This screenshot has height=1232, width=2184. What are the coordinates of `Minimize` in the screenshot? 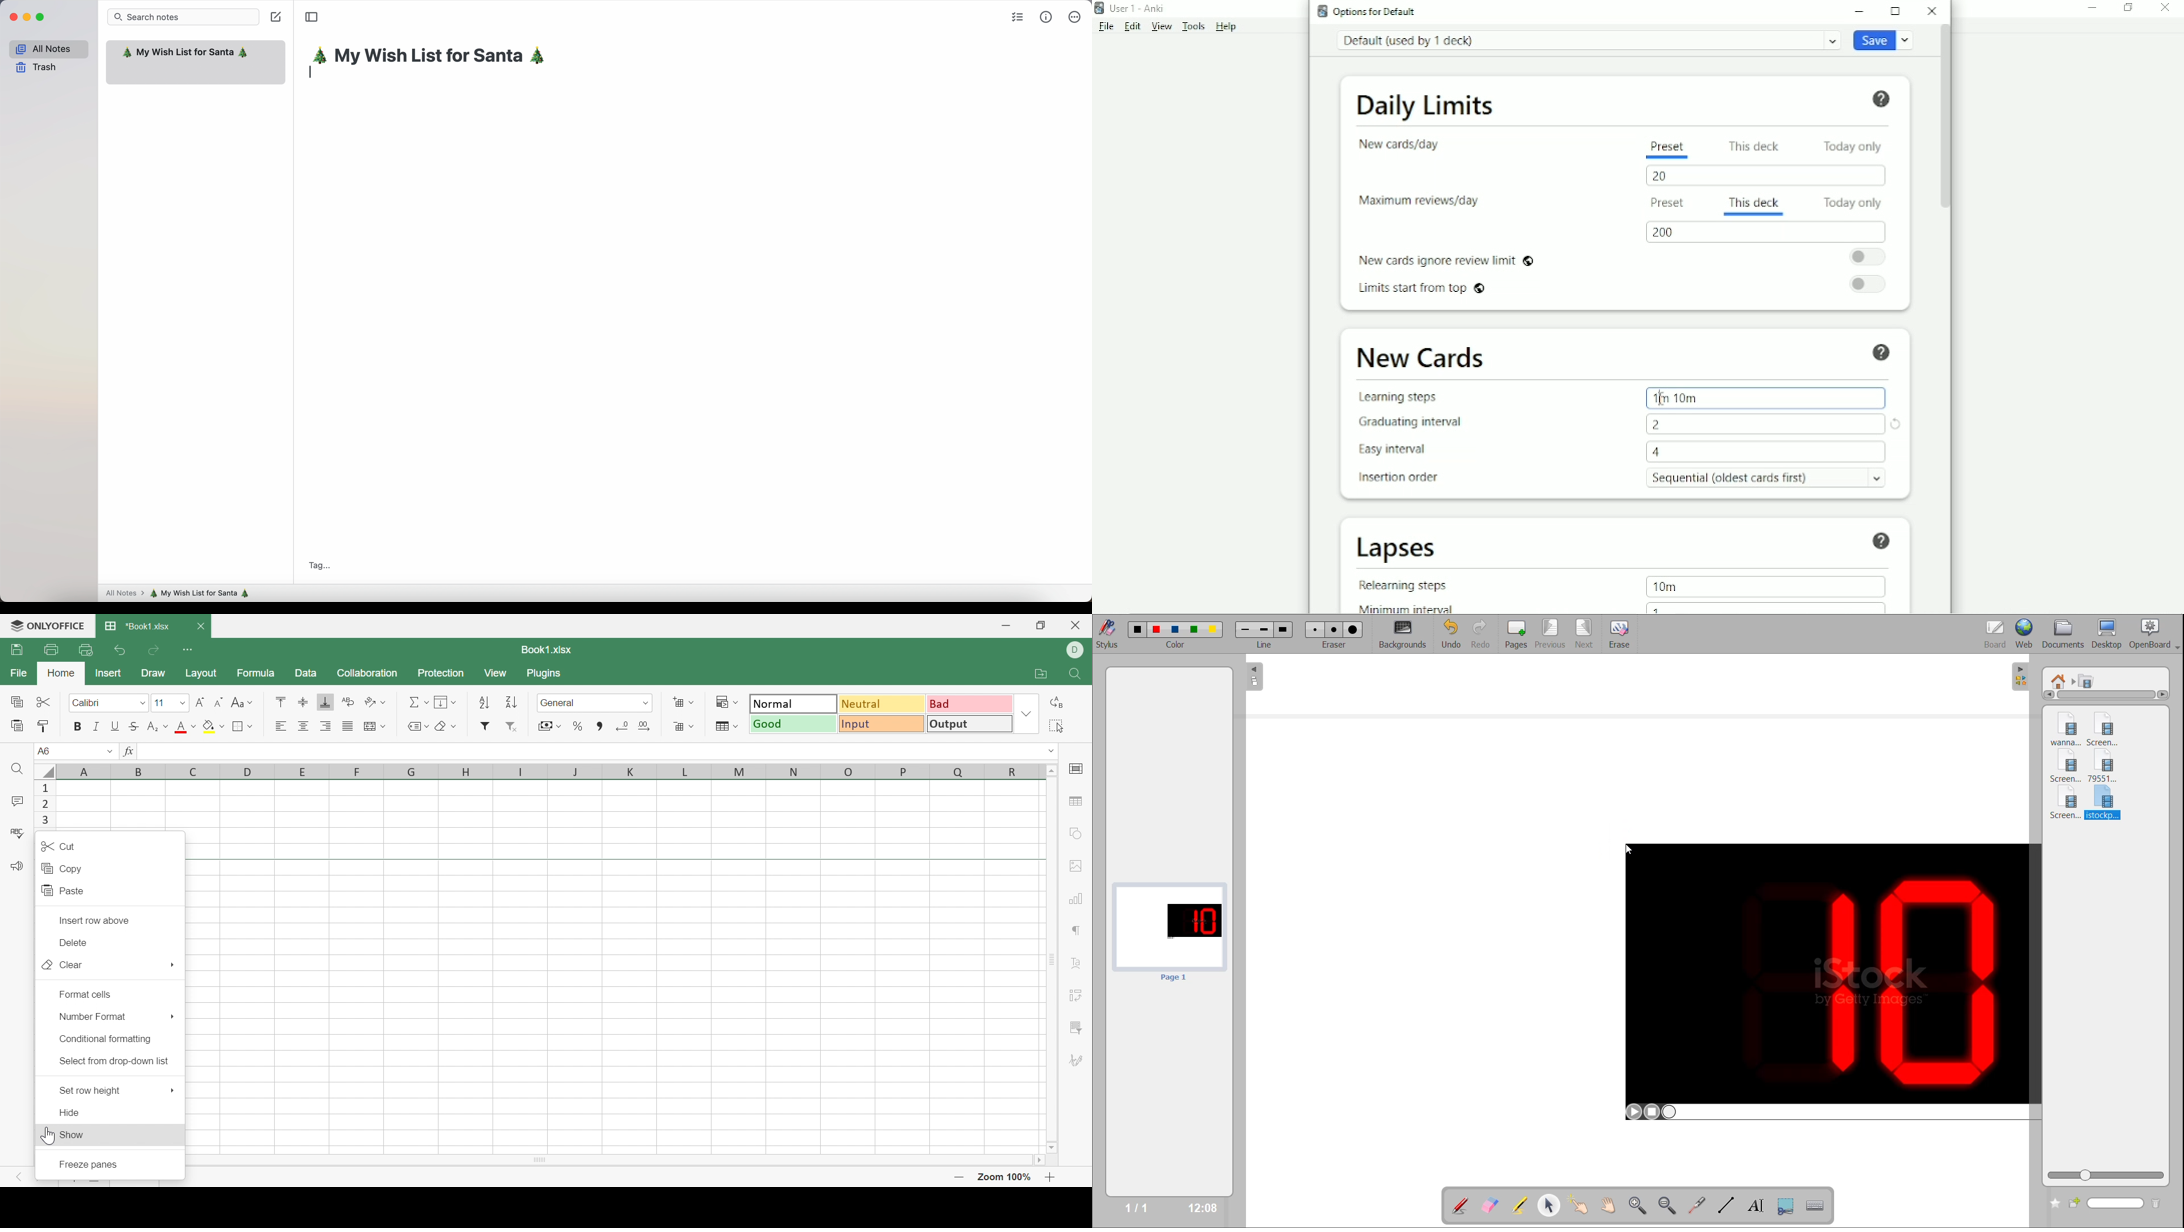 It's located at (2092, 10).